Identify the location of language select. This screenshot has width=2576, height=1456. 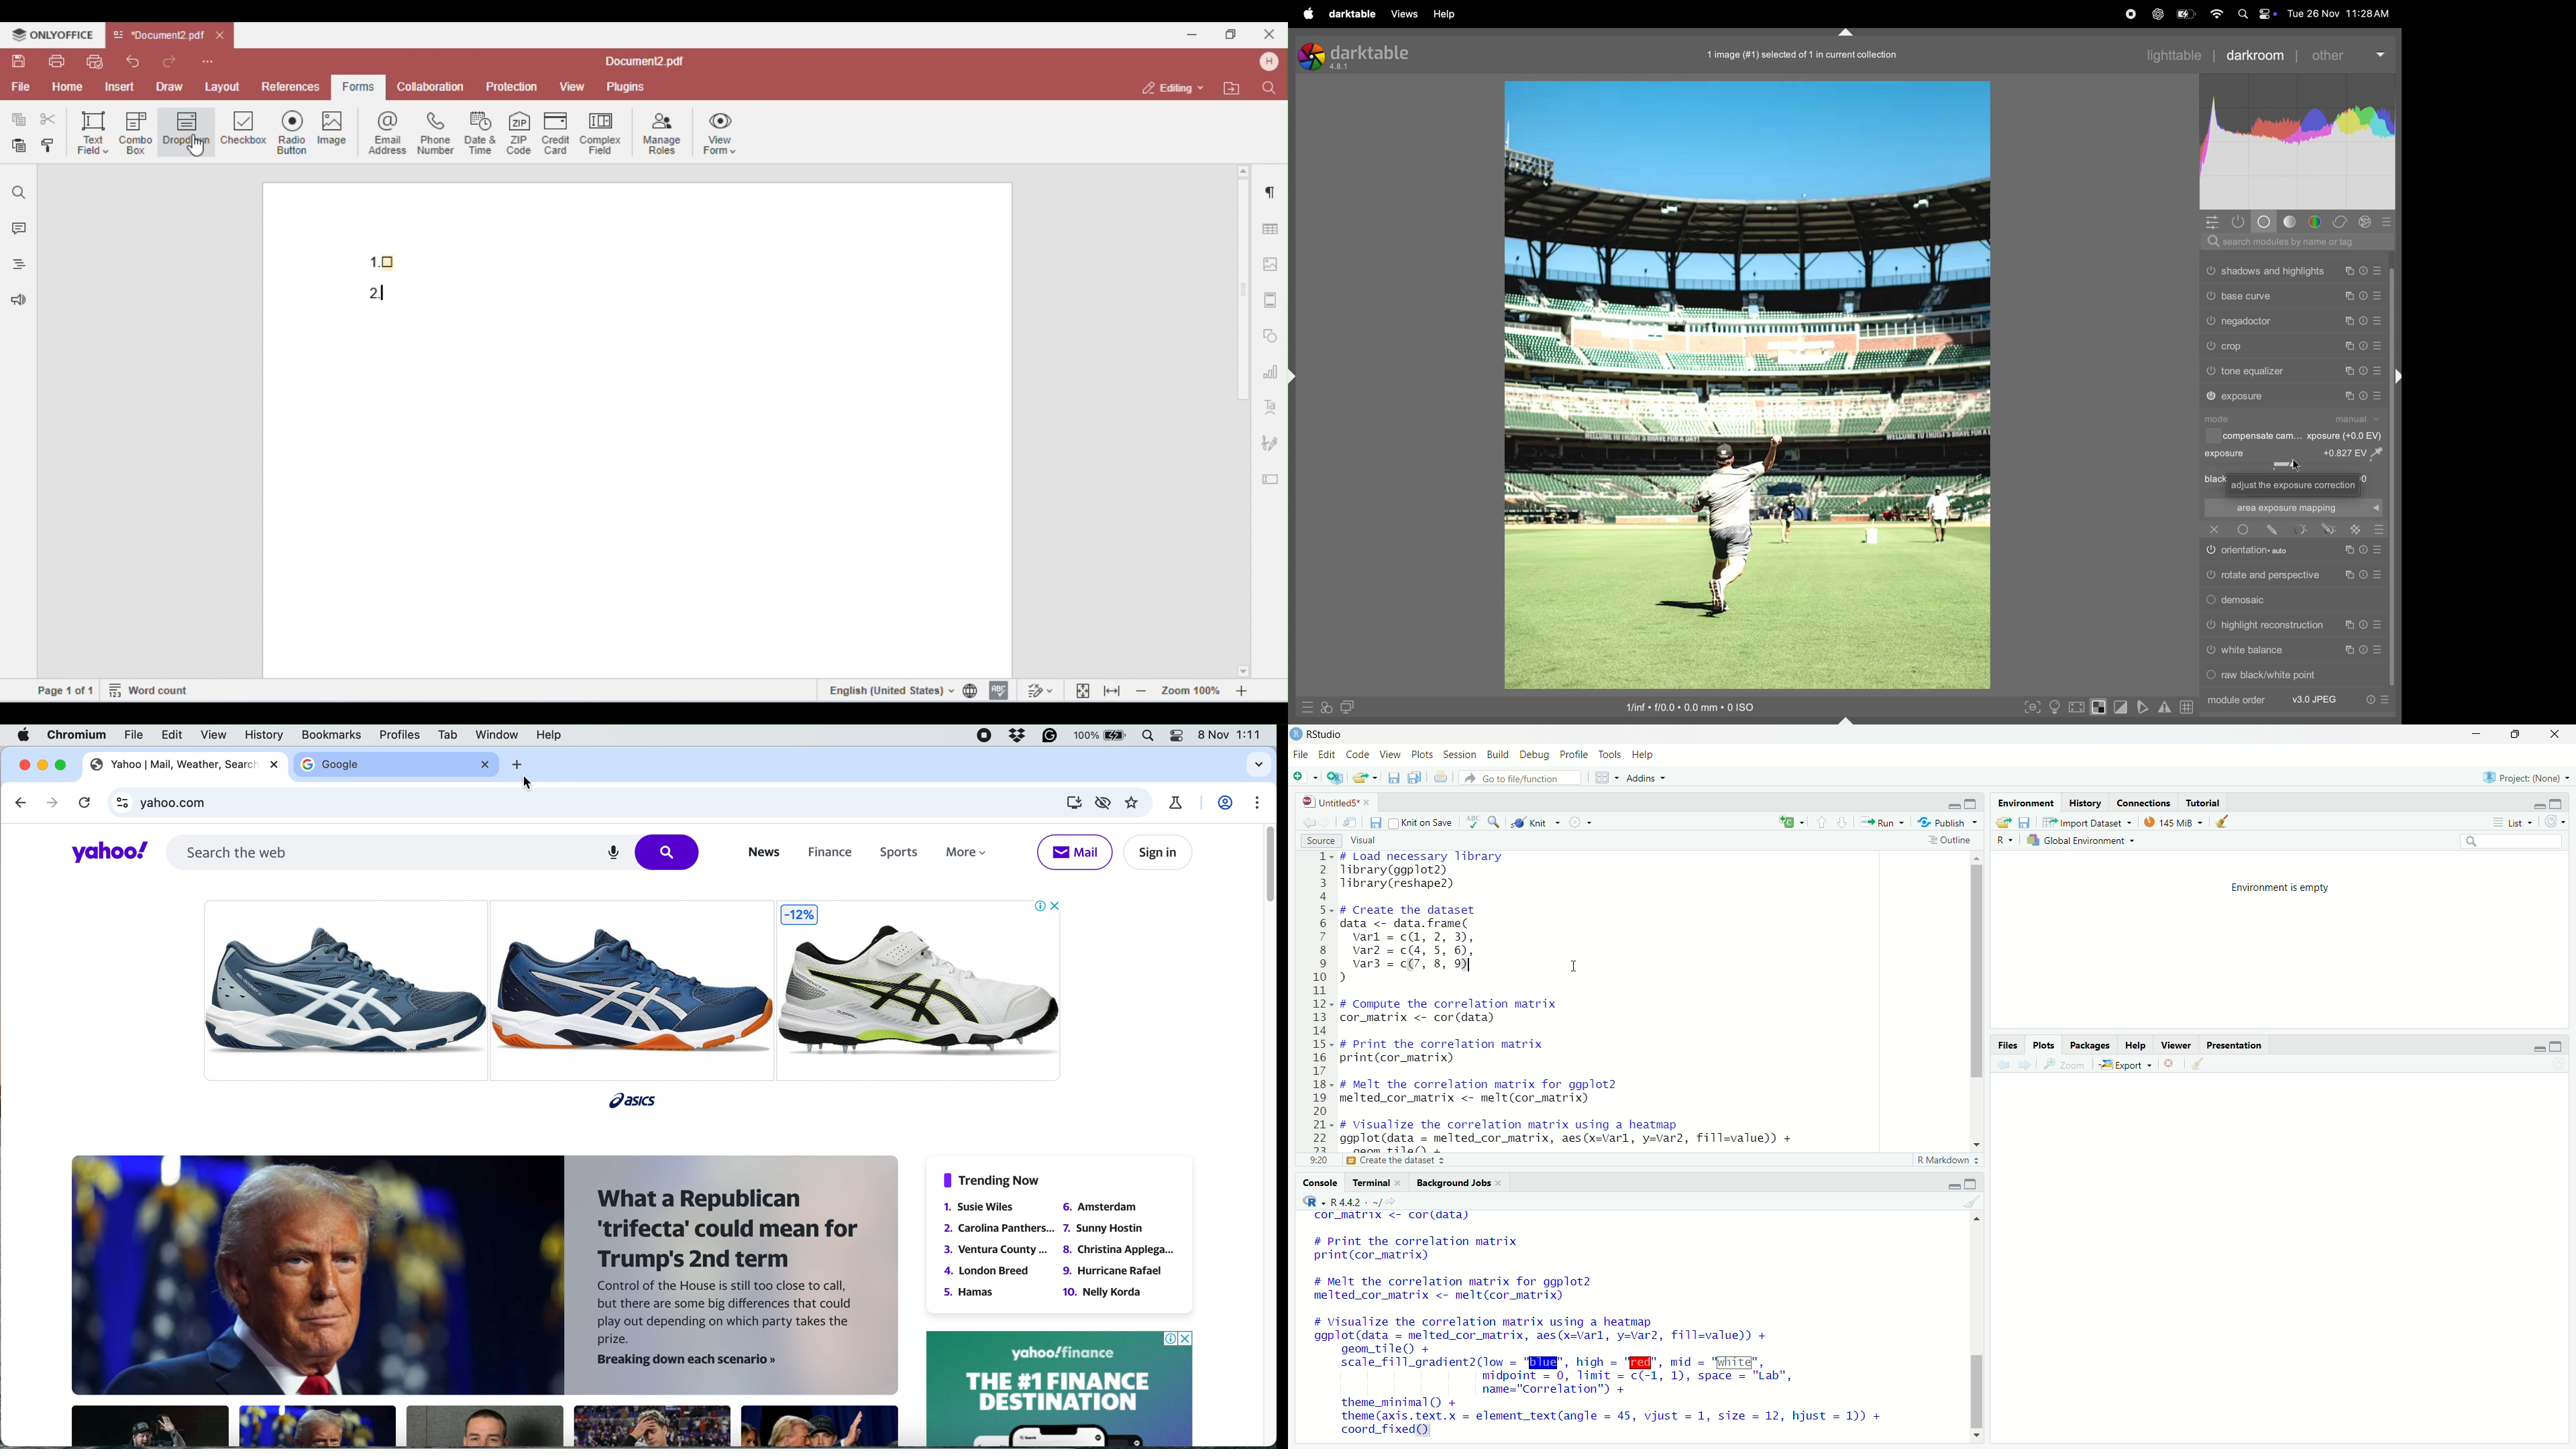
(1792, 823).